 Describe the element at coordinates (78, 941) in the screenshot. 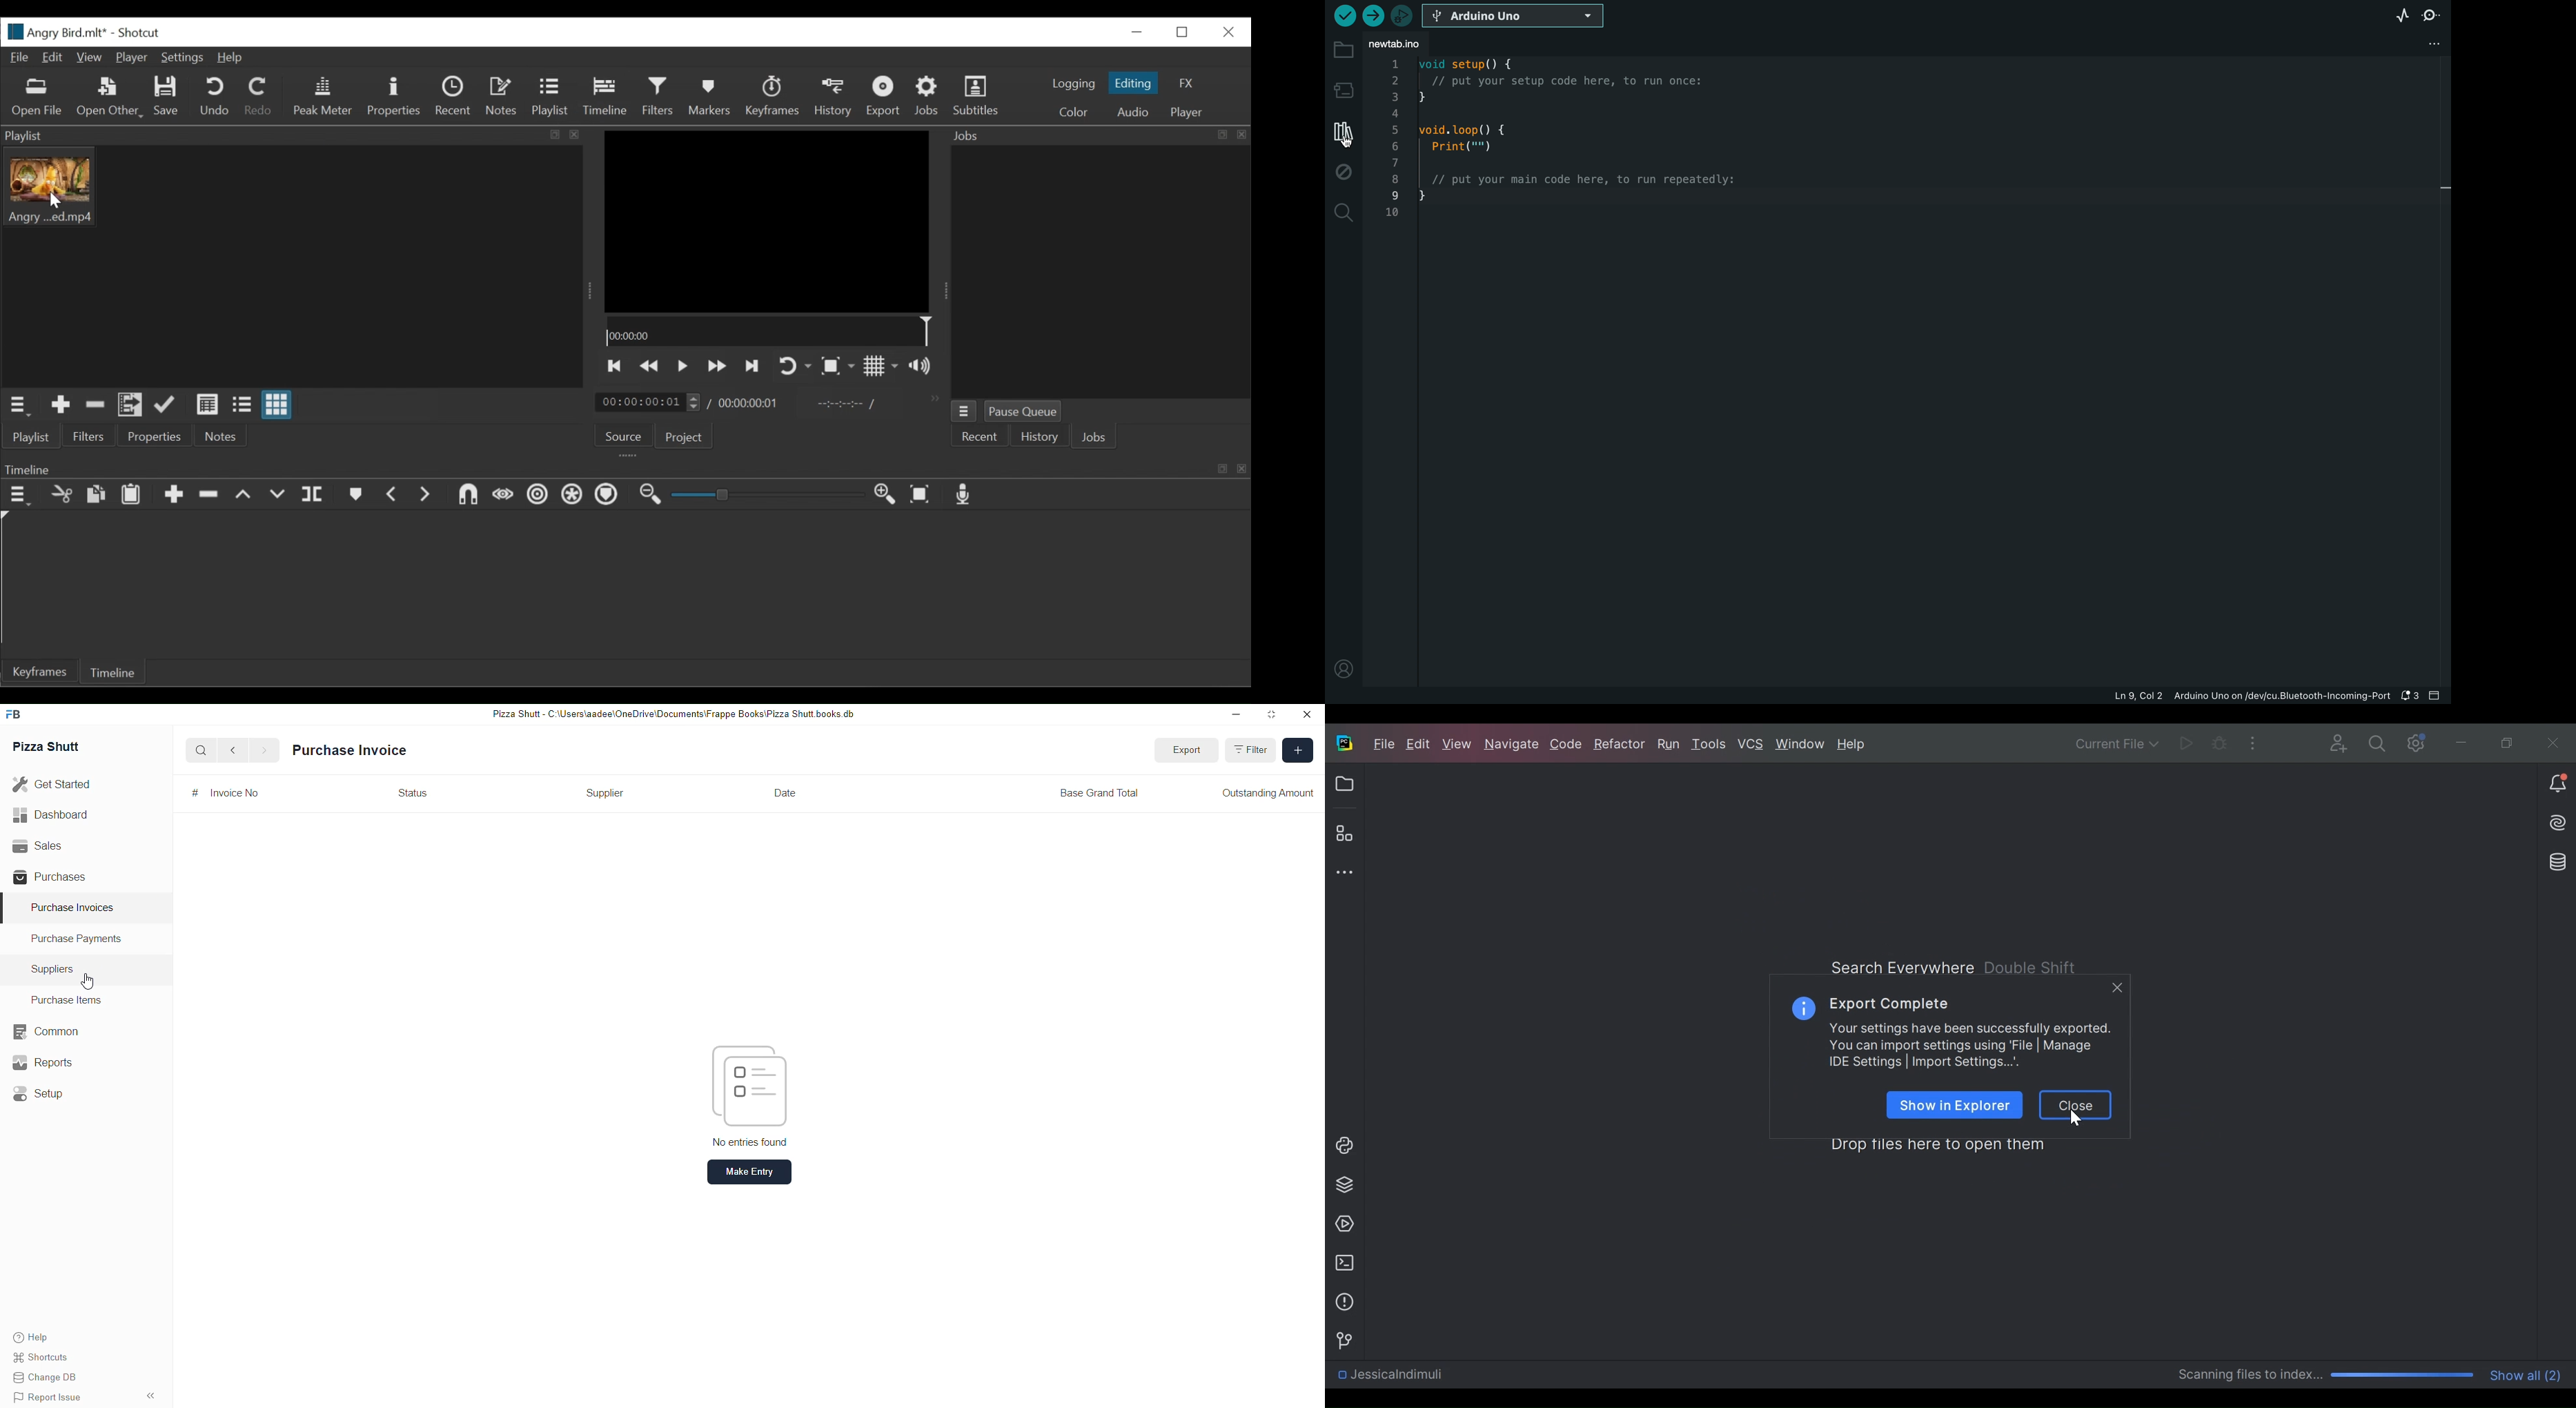

I see `Purchase Payments` at that location.